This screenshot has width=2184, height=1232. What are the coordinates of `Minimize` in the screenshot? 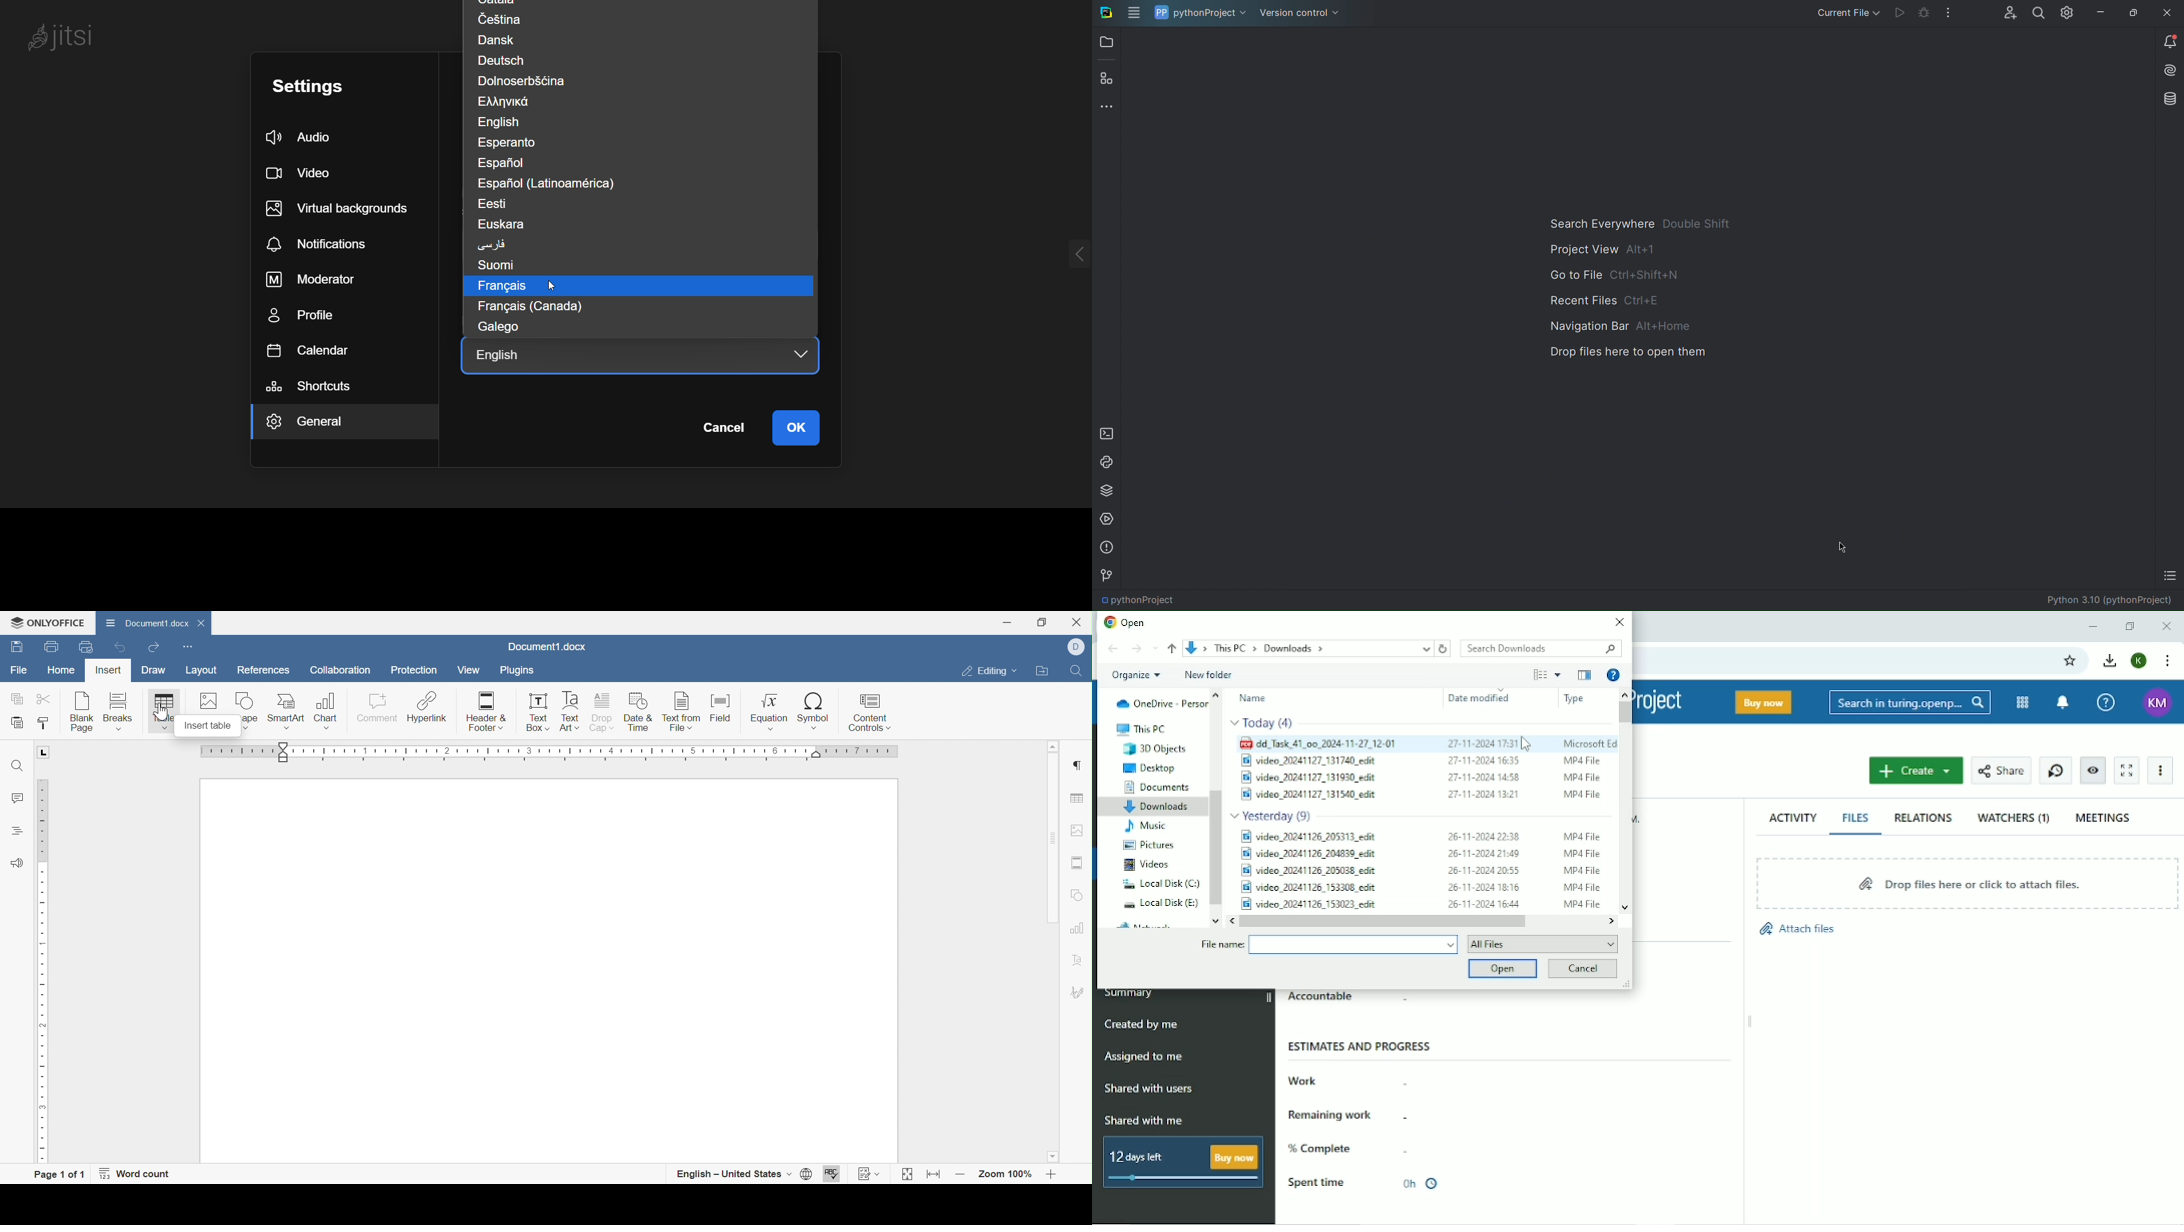 It's located at (2099, 12).